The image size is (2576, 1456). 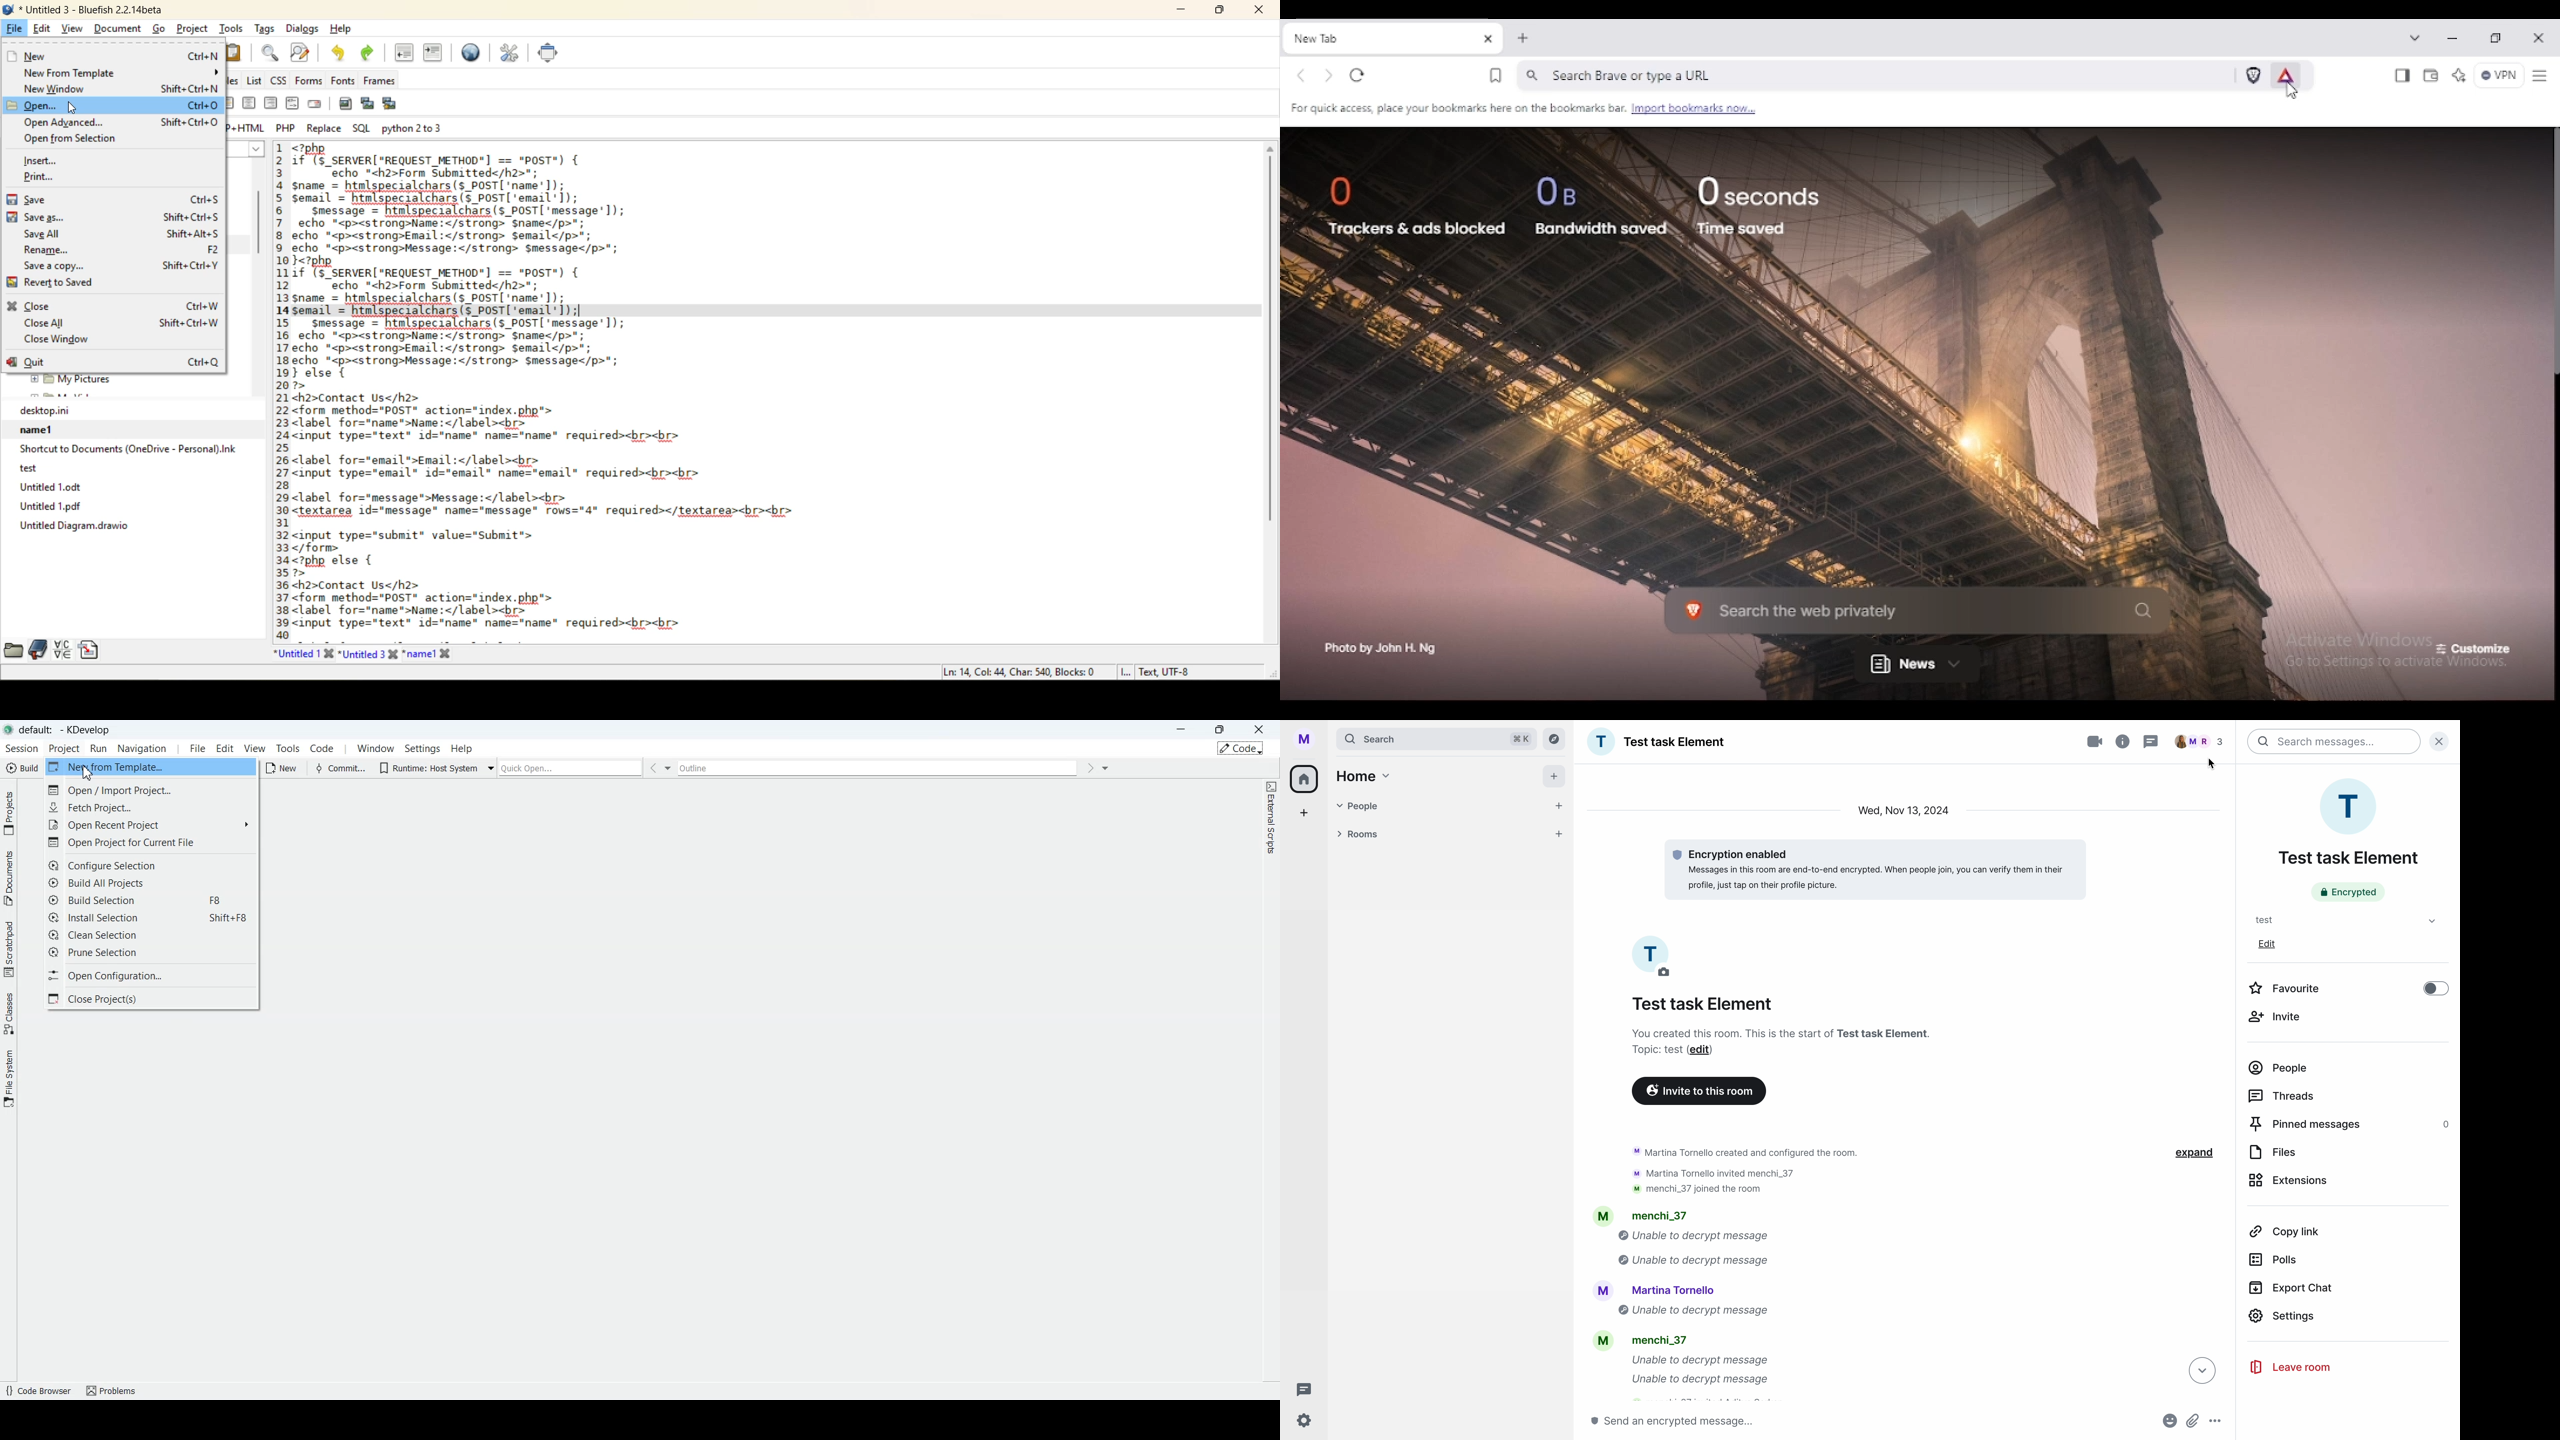 What do you see at coordinates (1221, 12) in the screenshot?
I see `maximize` at bounding box center [1221, 12].